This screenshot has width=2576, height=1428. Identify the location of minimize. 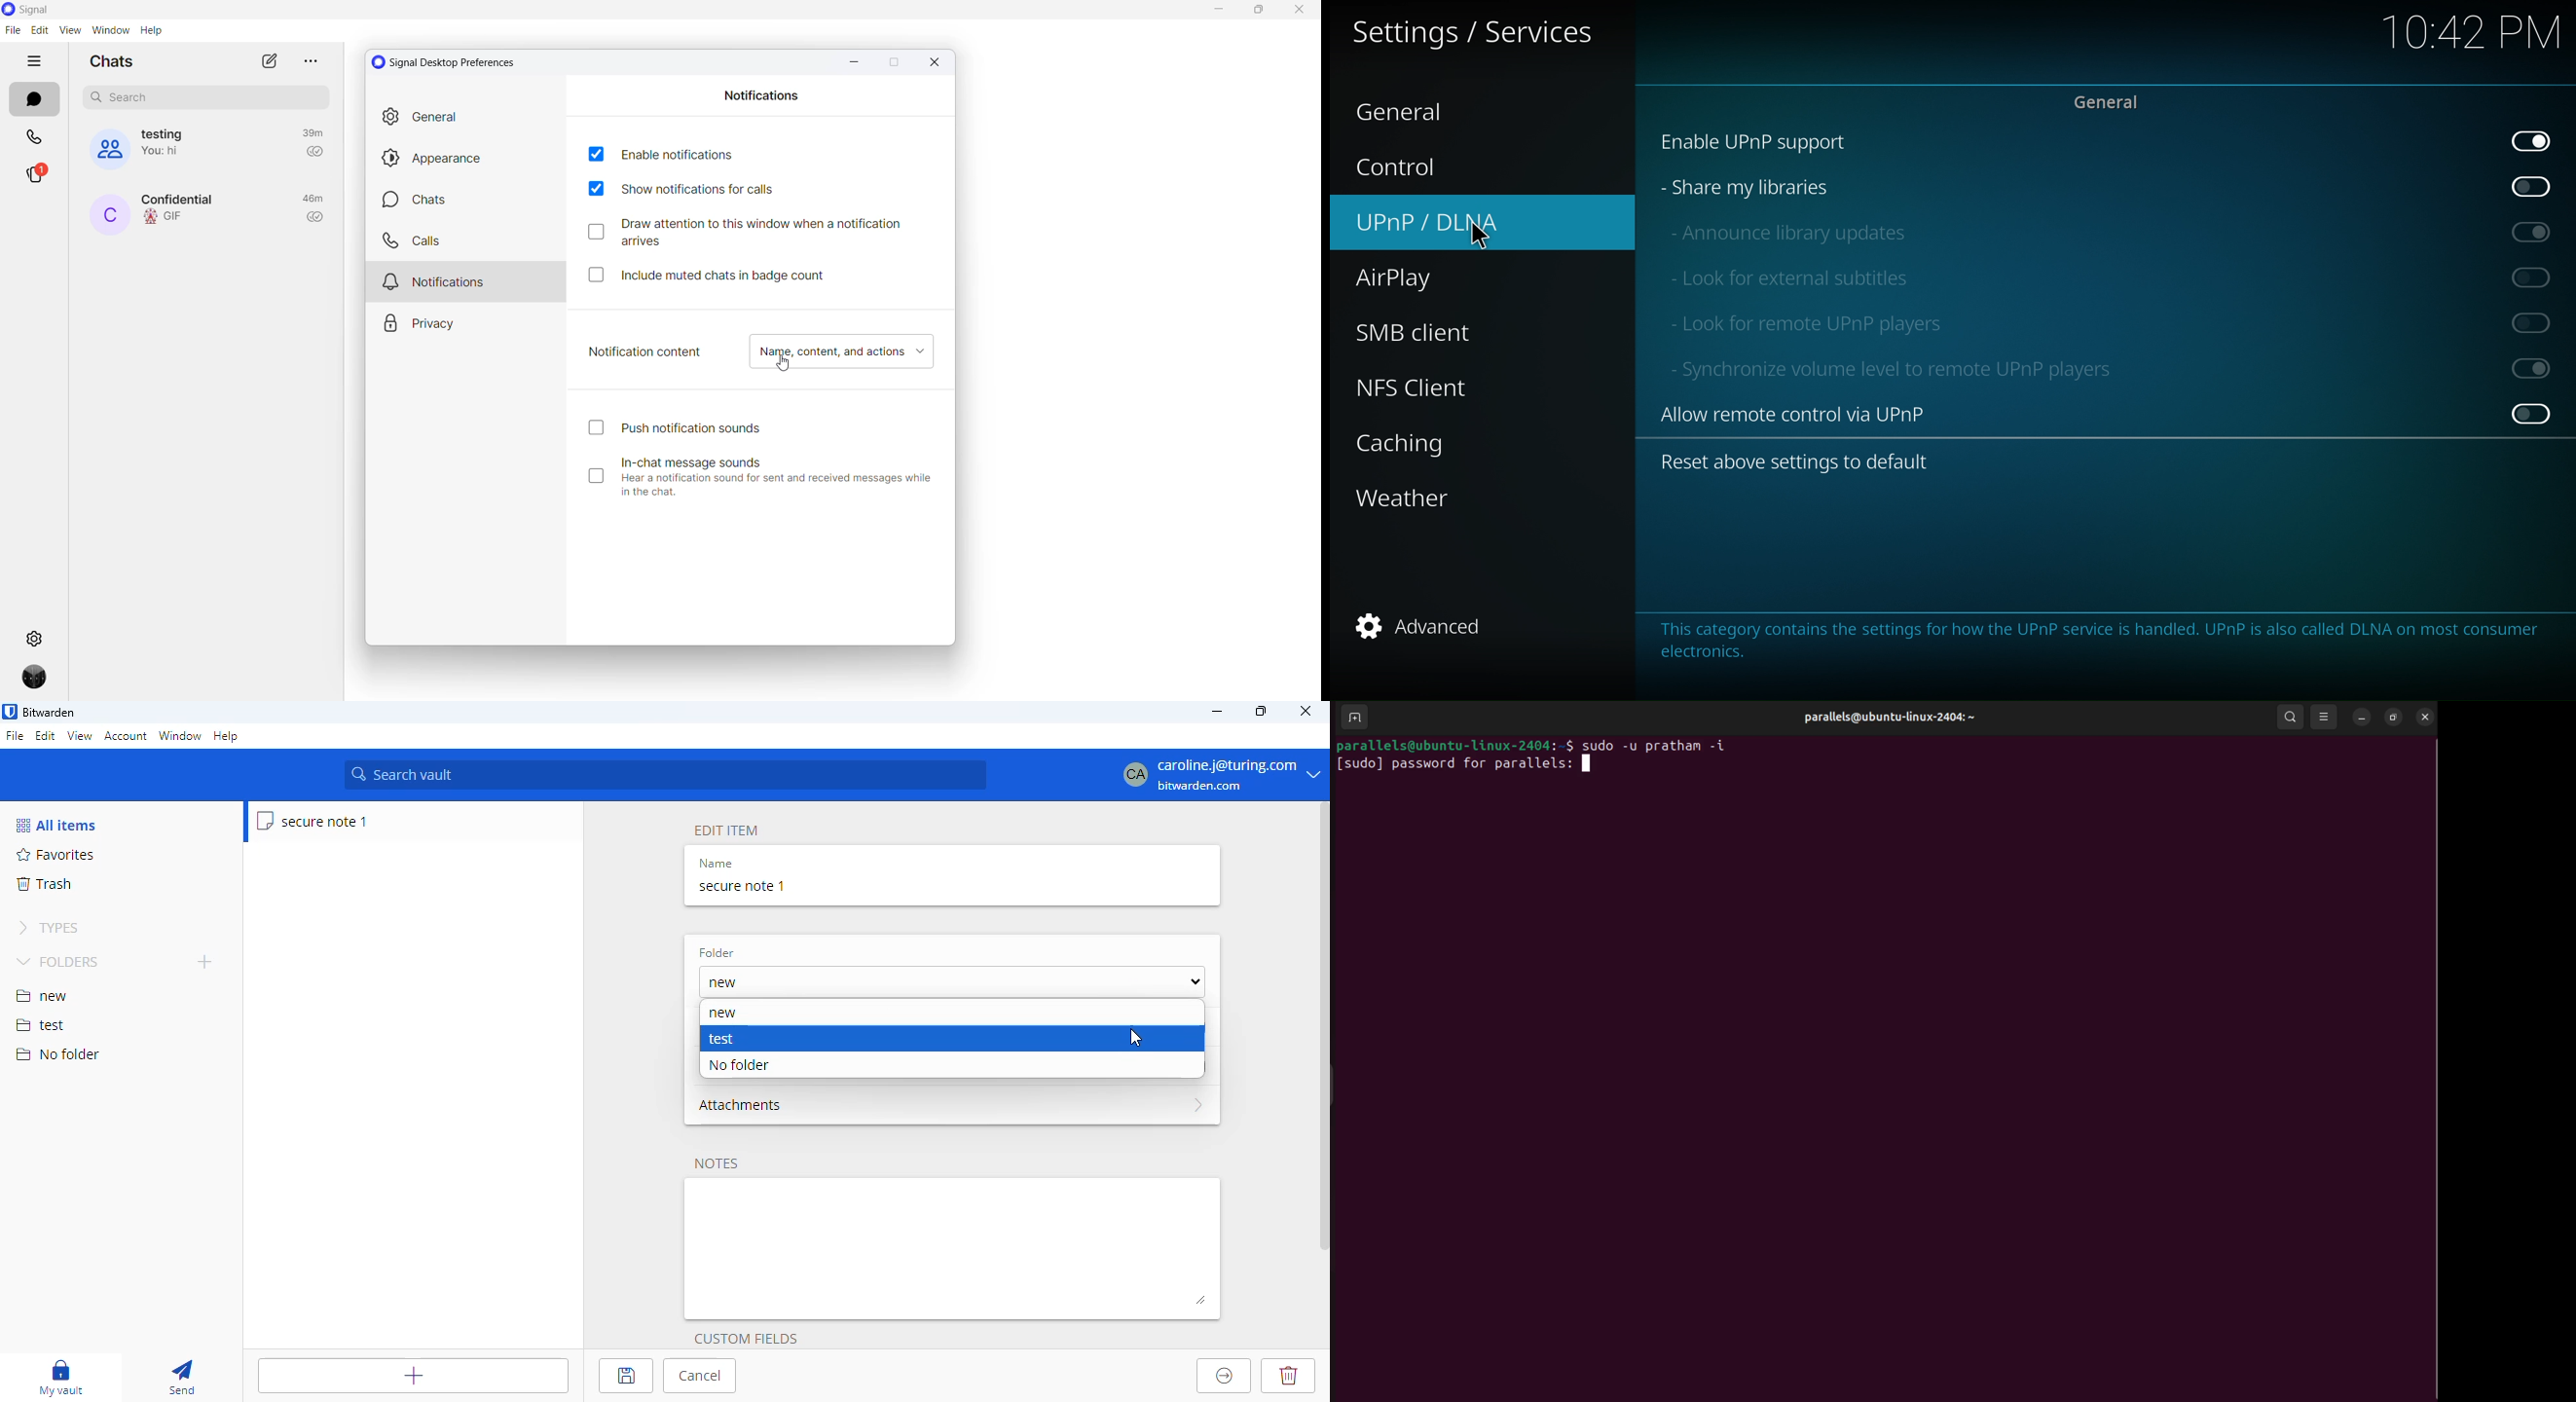
(1216, 711).